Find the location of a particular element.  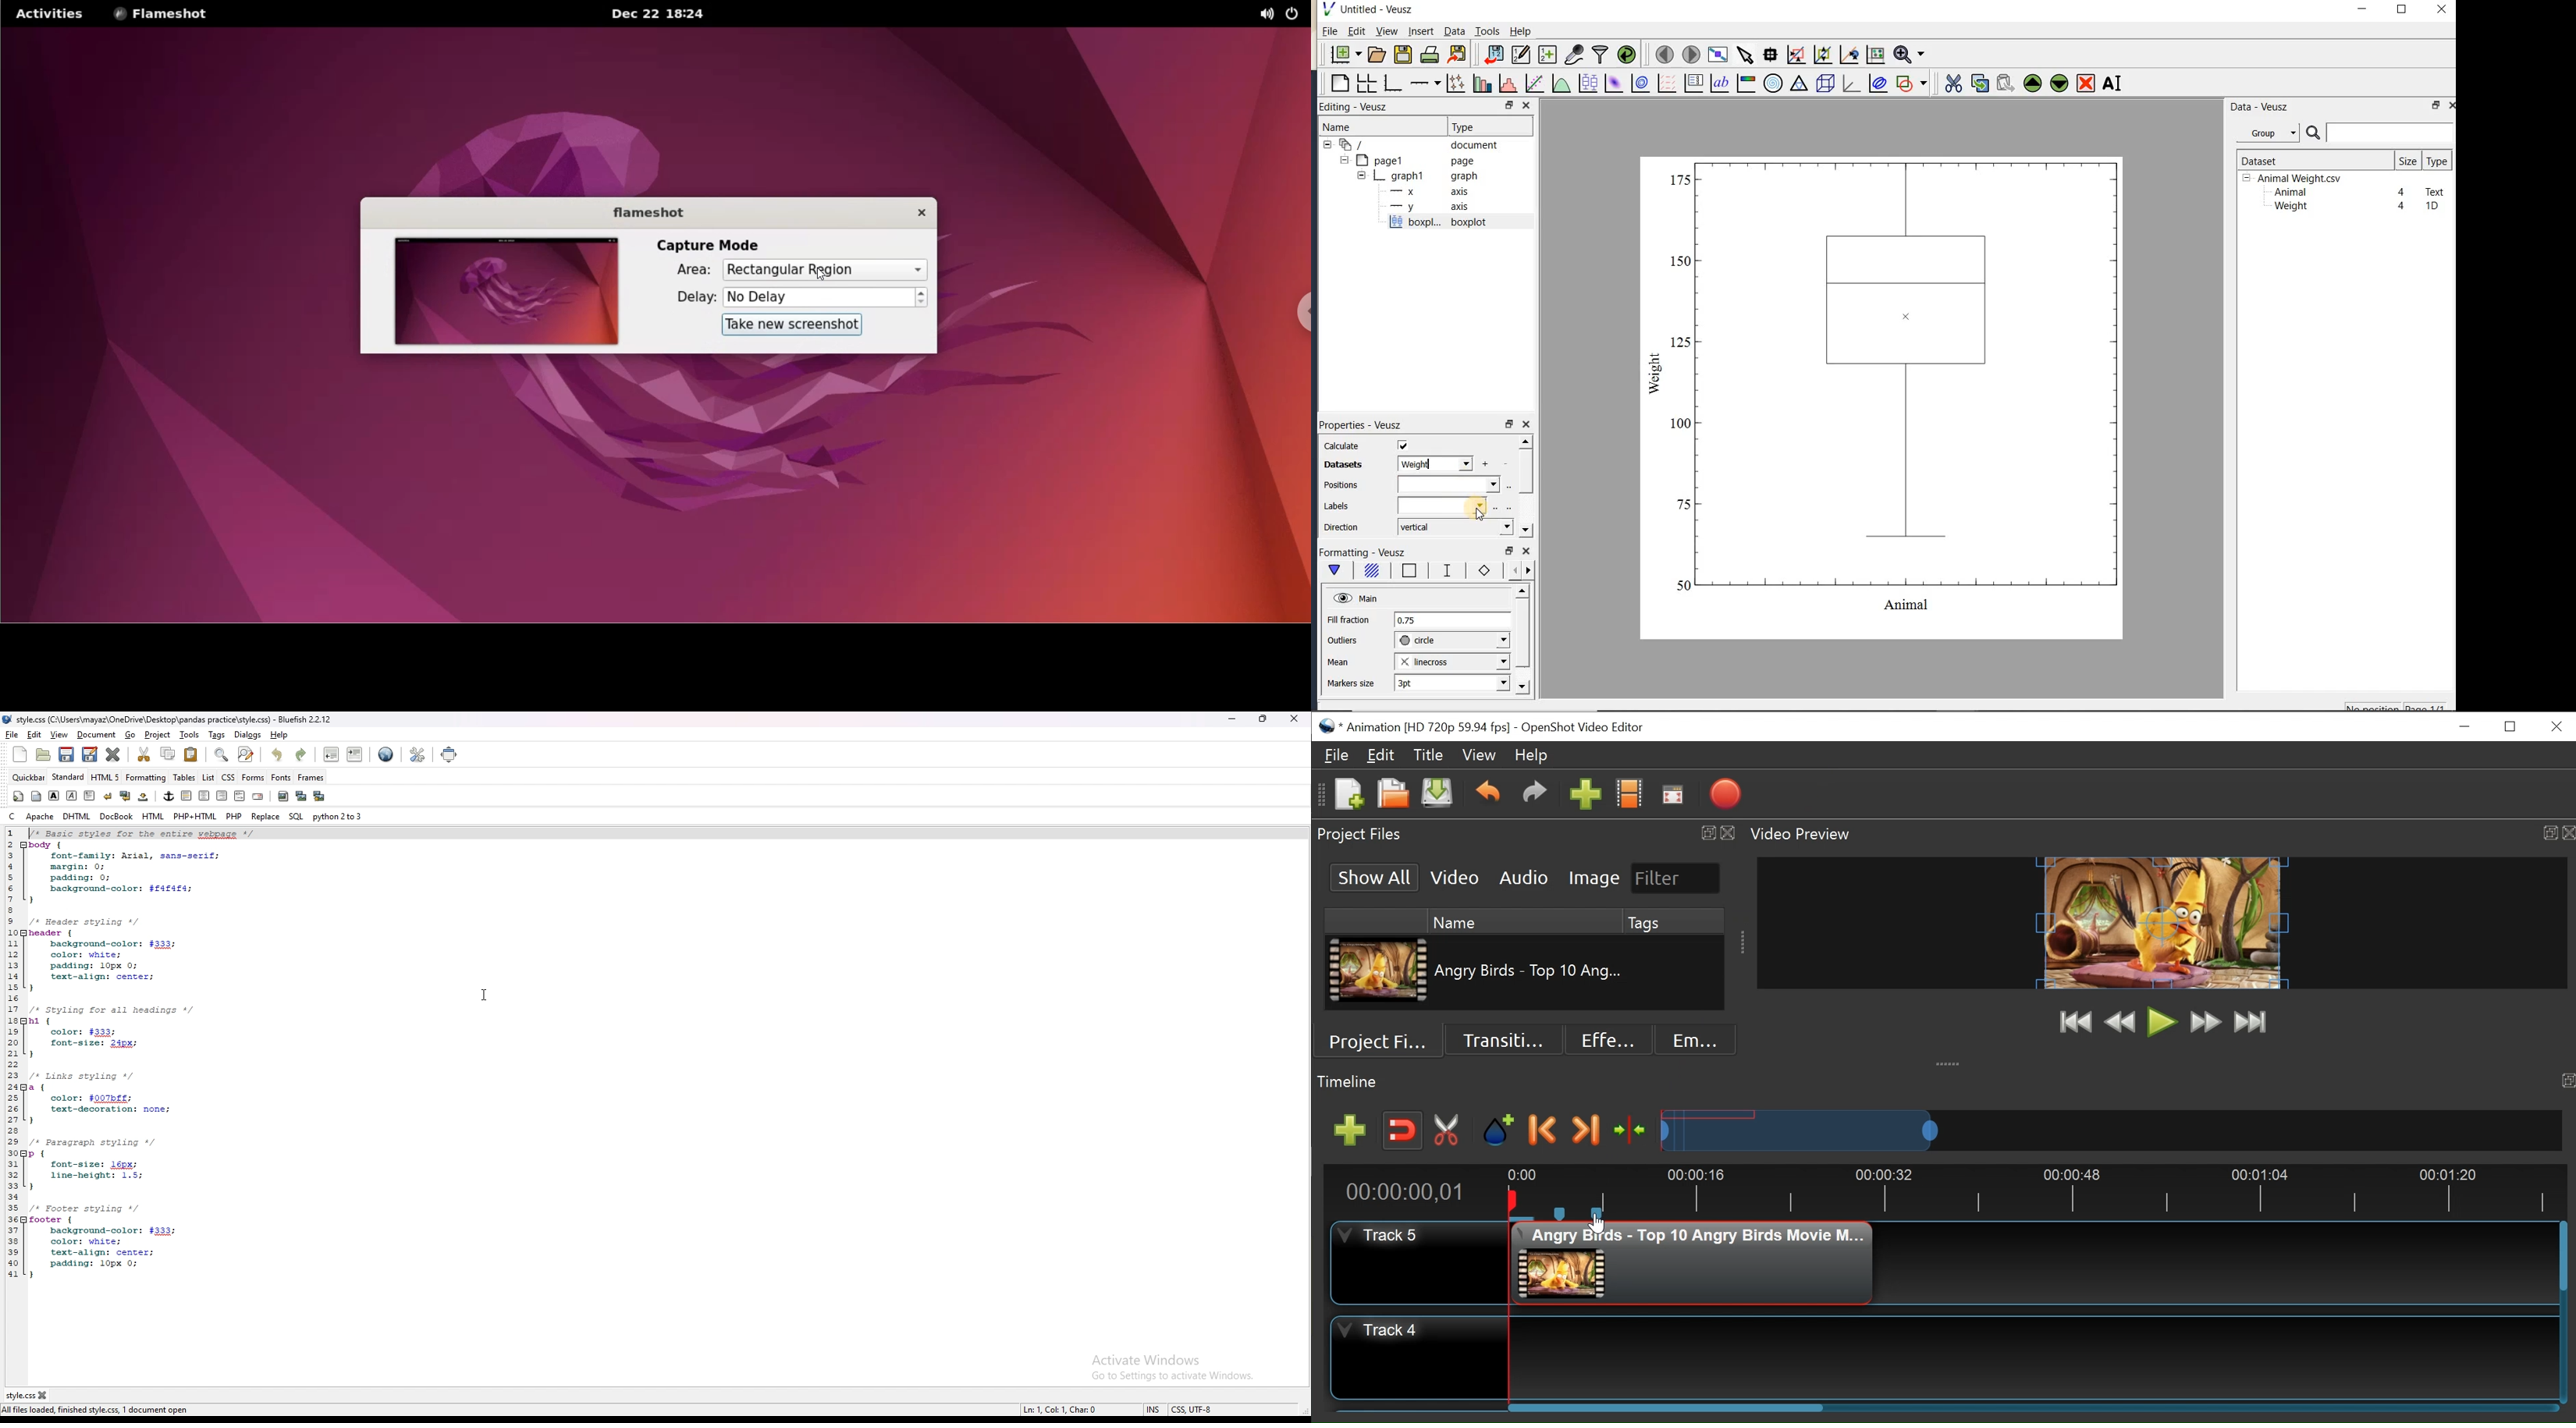

Center the timeline on the playhead is located at coordinates (1631, 1130).